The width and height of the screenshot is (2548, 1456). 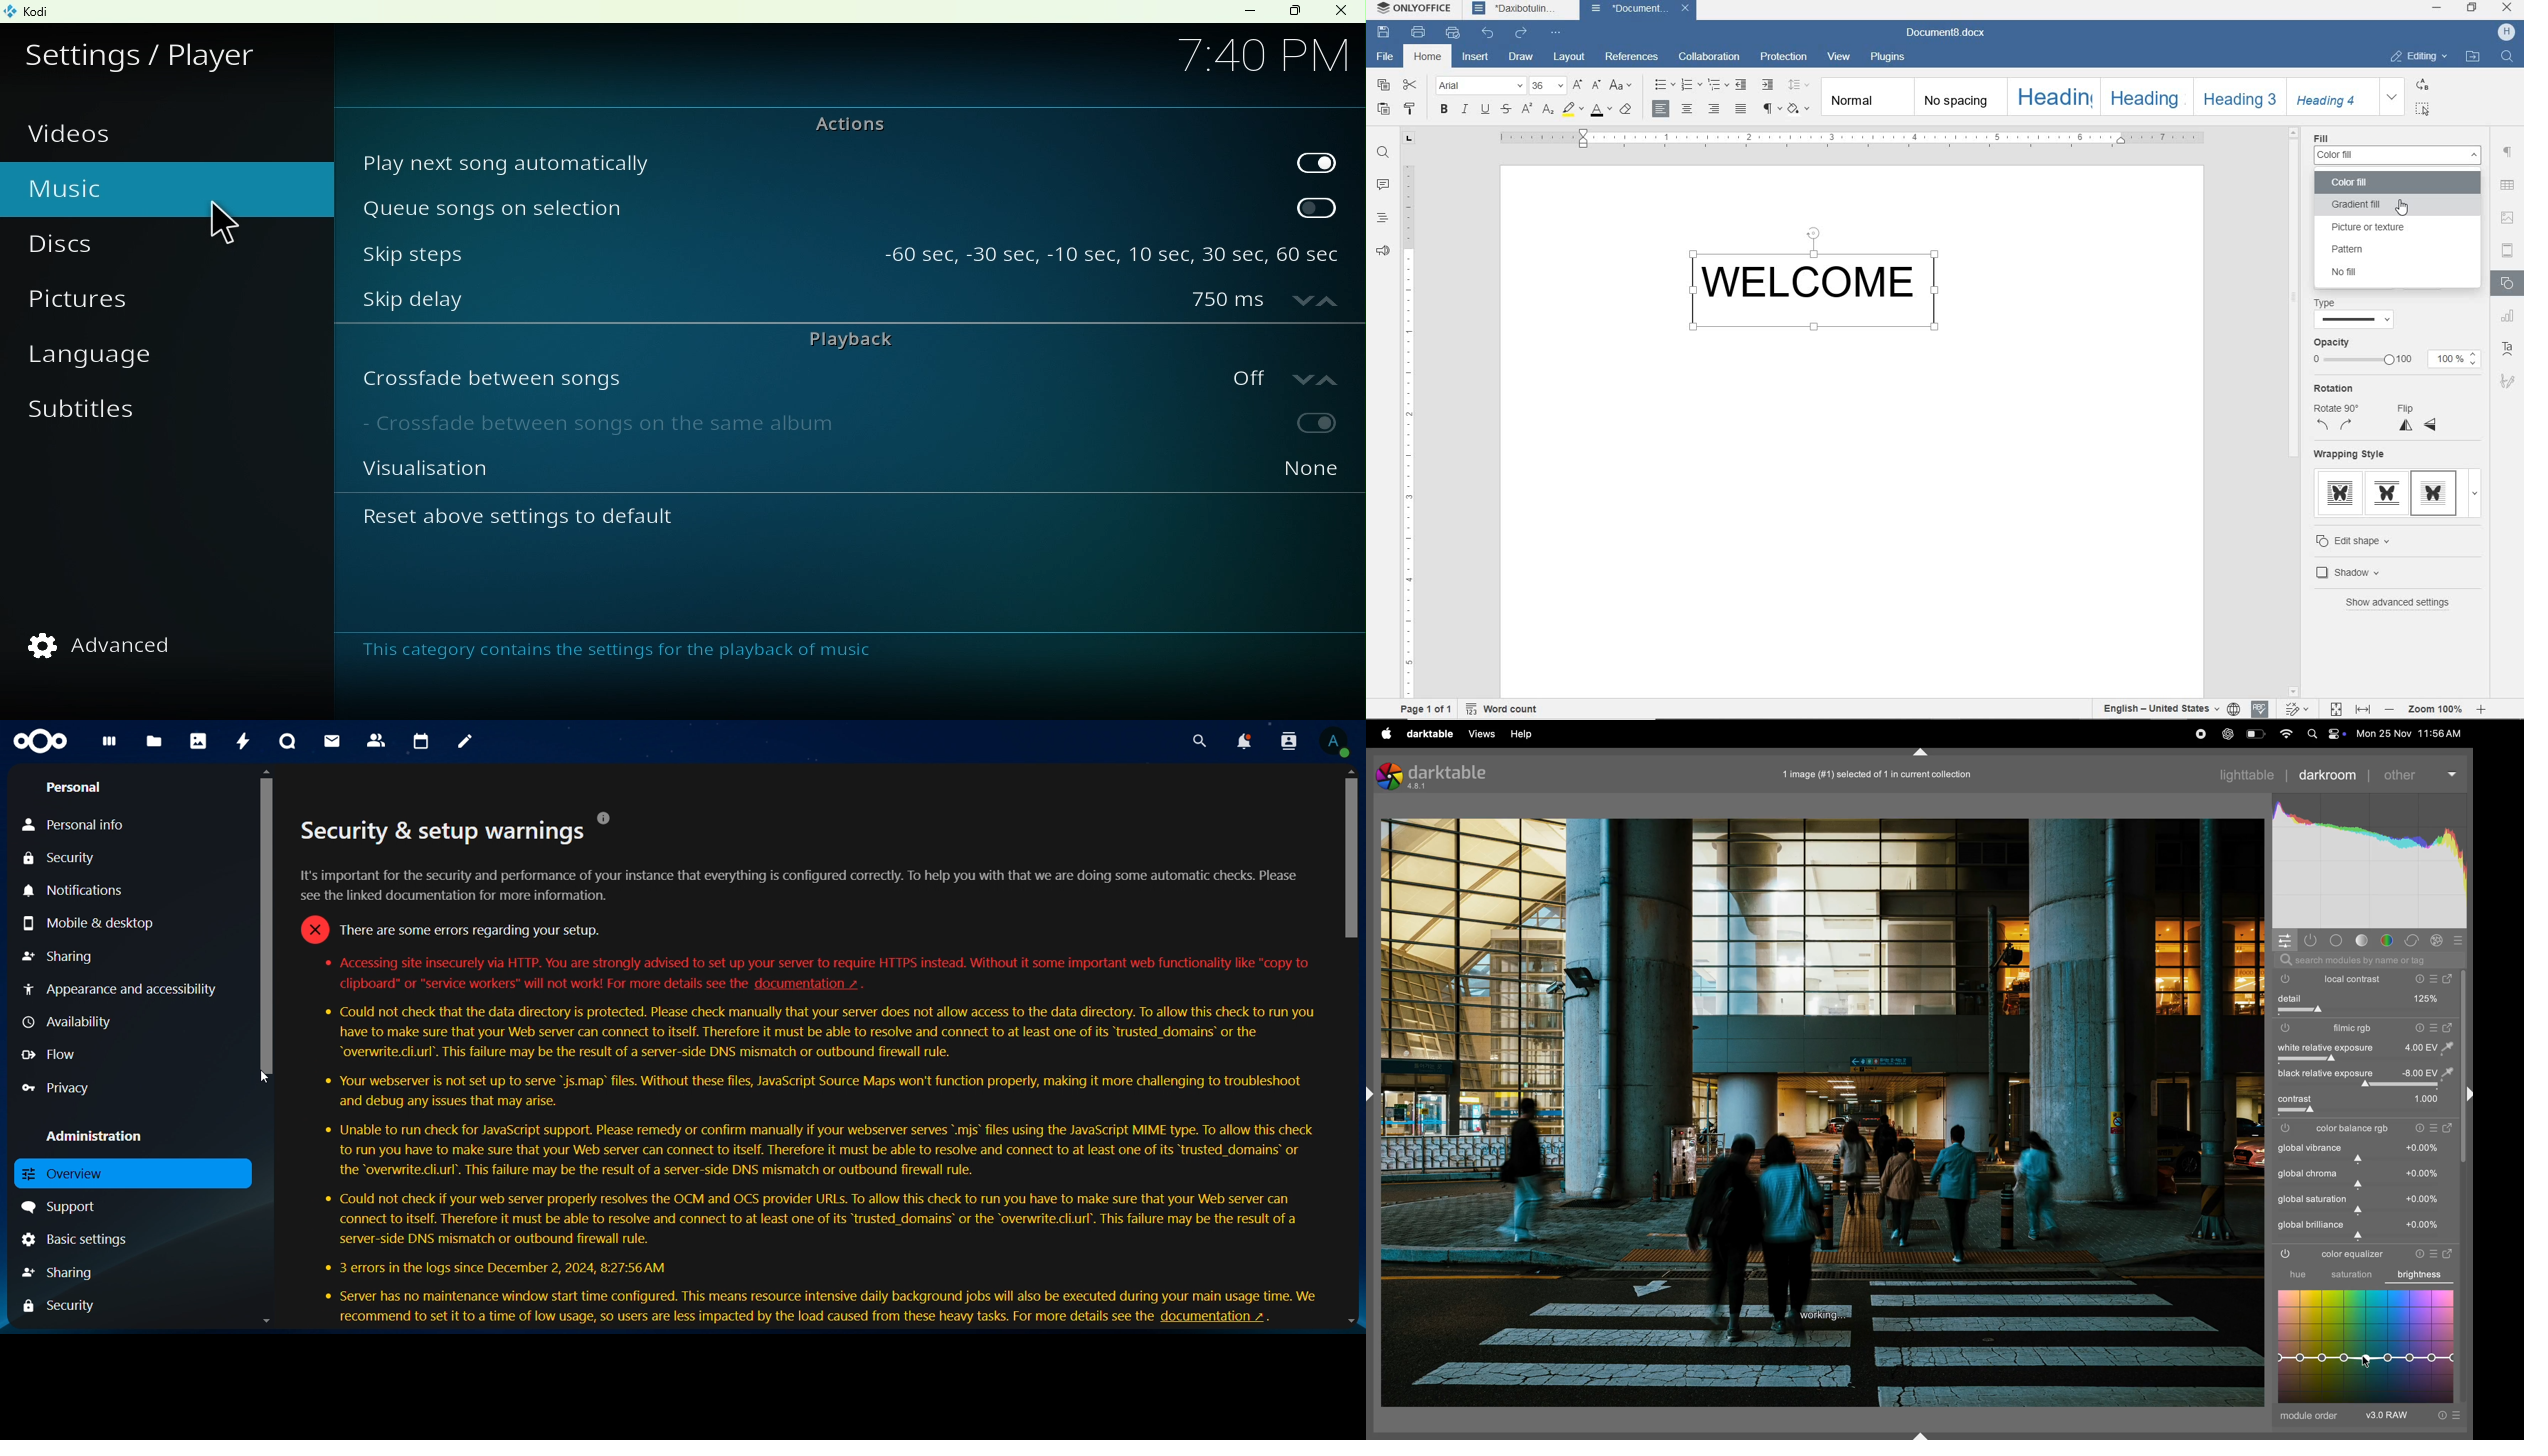 I want to click on Skip steps, so click(x=606, y=248).